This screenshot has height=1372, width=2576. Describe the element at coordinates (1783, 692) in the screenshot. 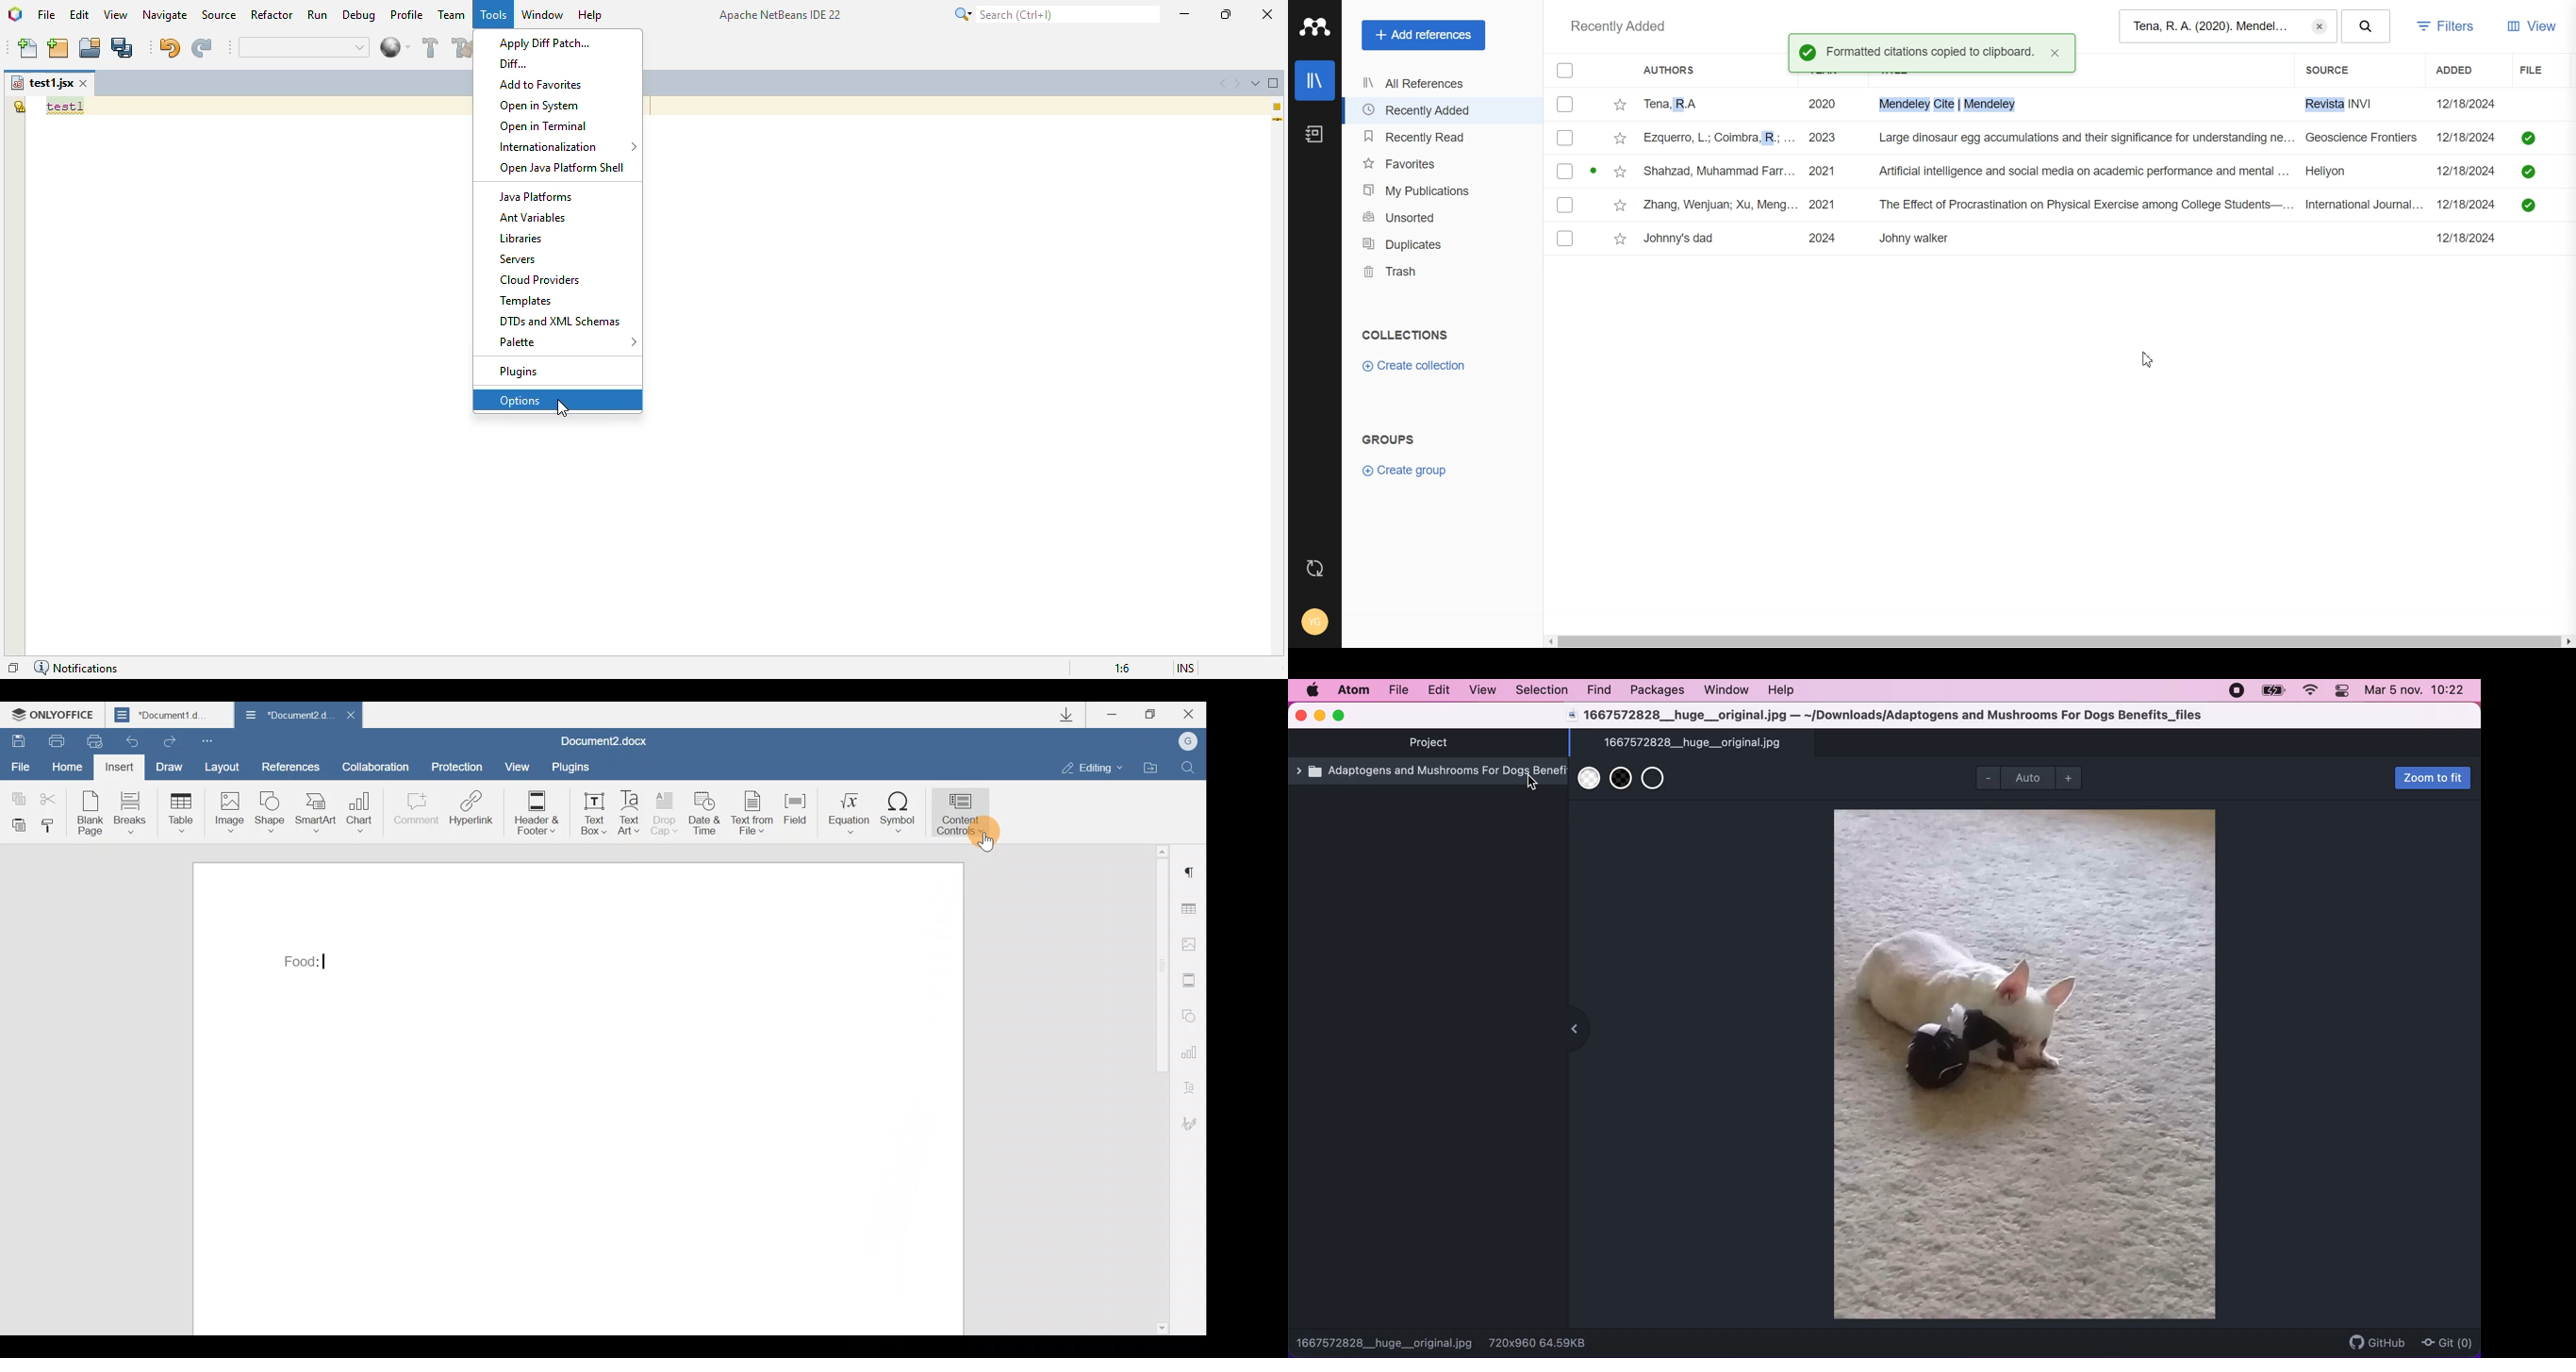

I see `help` at that location.